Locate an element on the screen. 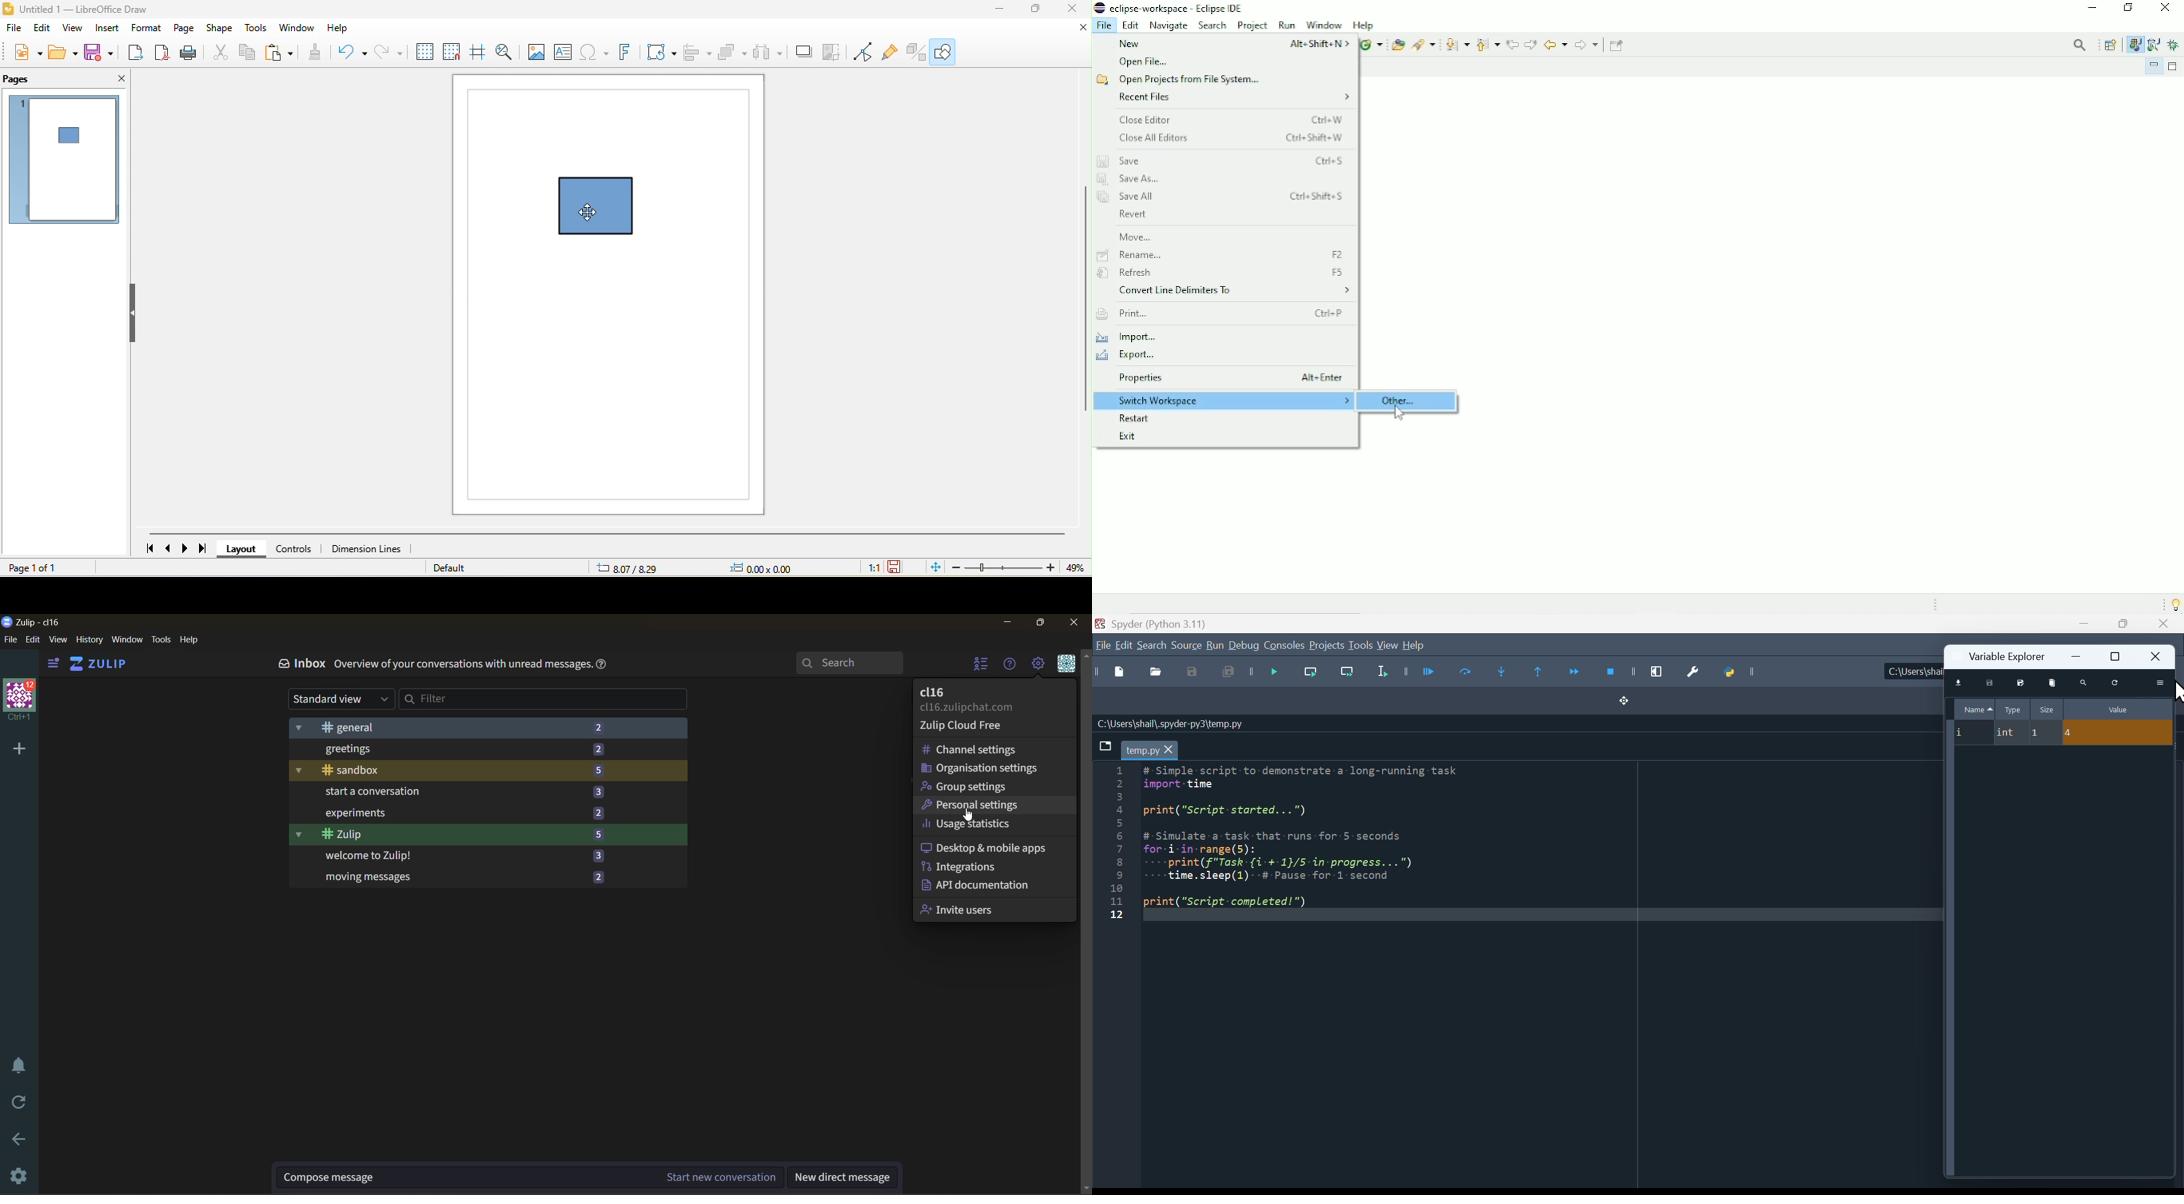 This screenshot has height=1204, width=2184. Consoles is located at coordinates (1284, 646).